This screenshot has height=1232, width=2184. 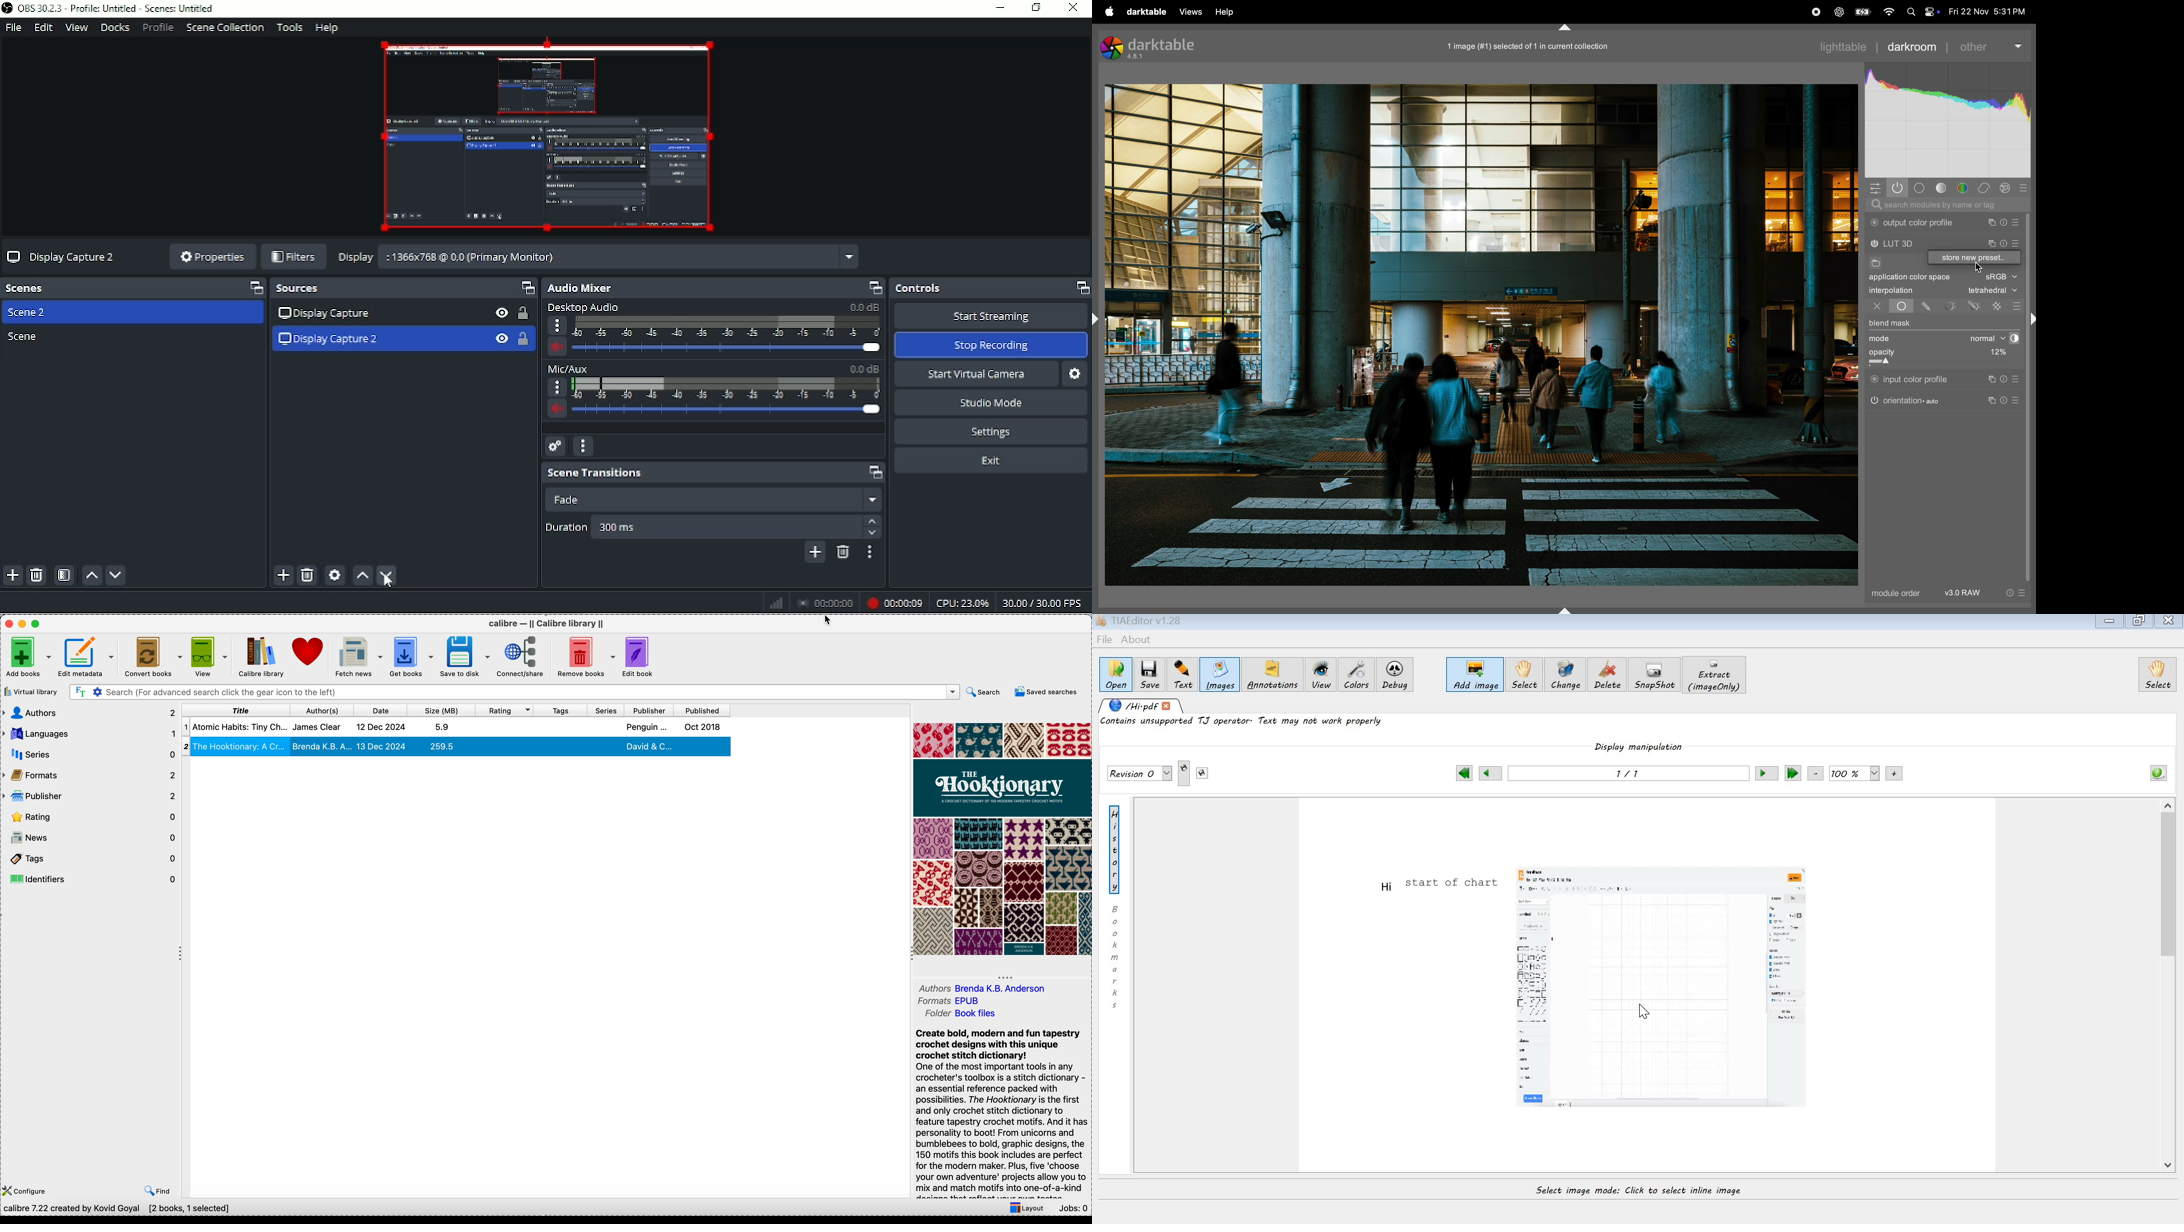 What do you see at coordinates (713, 392) in the screenshot?
I see `Mic/AUX slider` at bounding box center [713, 392].